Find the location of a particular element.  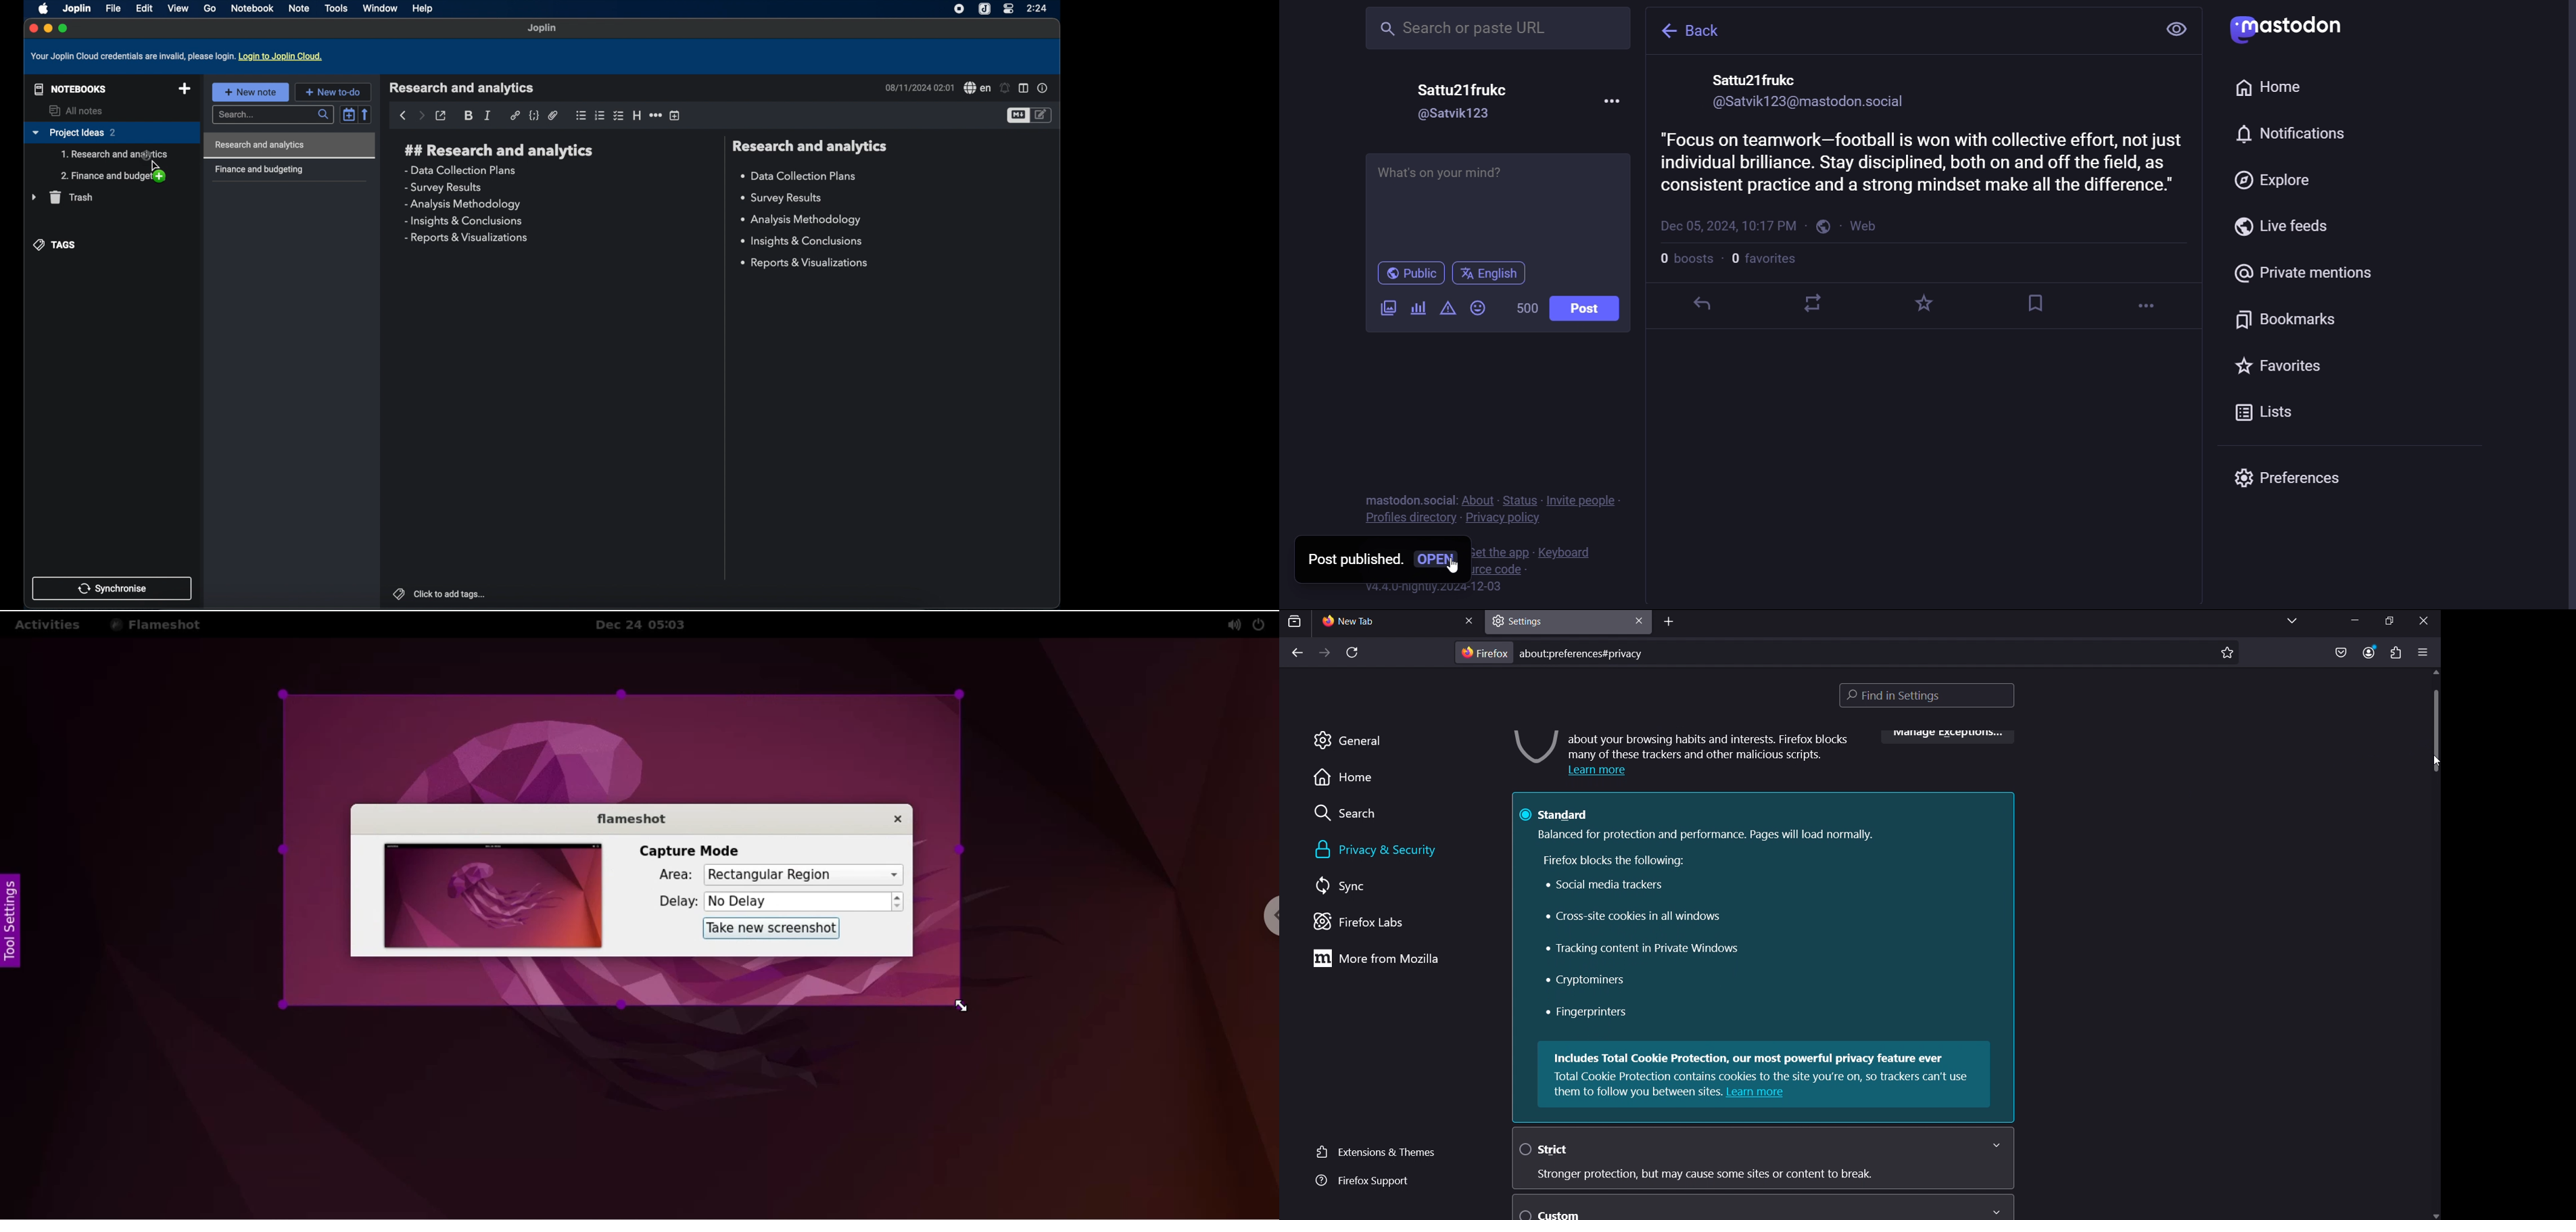

favorite is located at coordinates (1927, 299).